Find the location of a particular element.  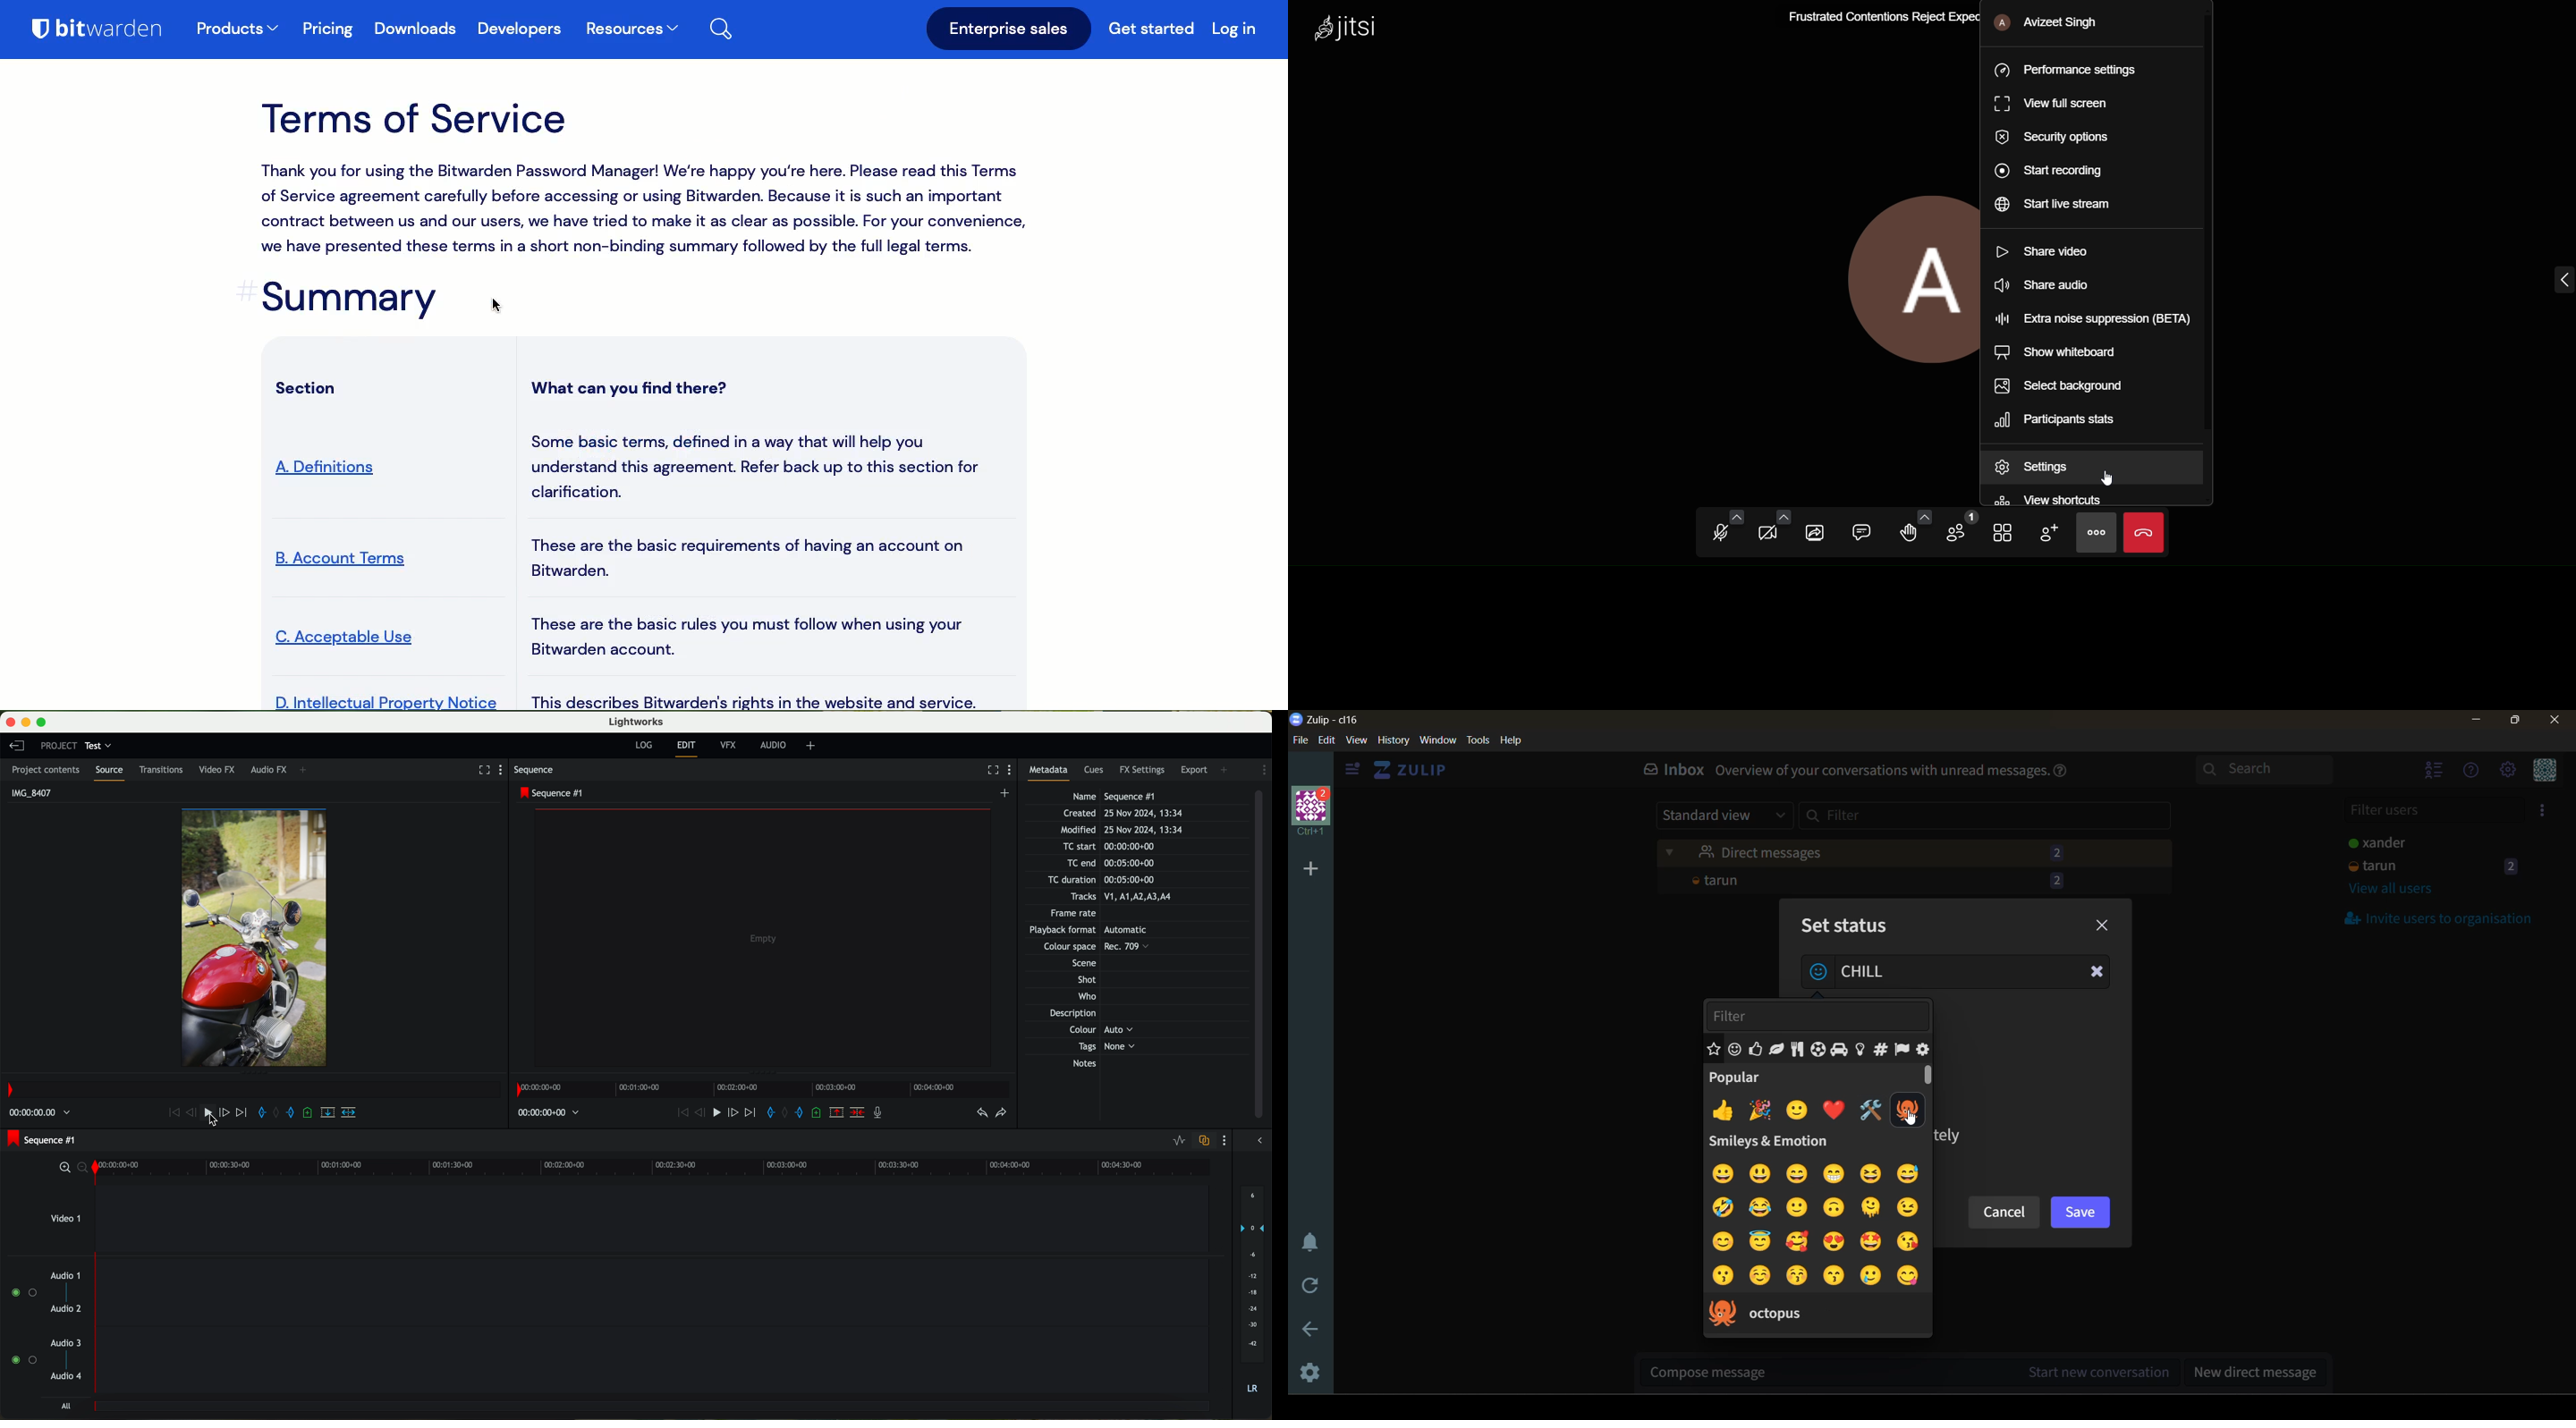

tarun is located at coordinates (1907, 880).